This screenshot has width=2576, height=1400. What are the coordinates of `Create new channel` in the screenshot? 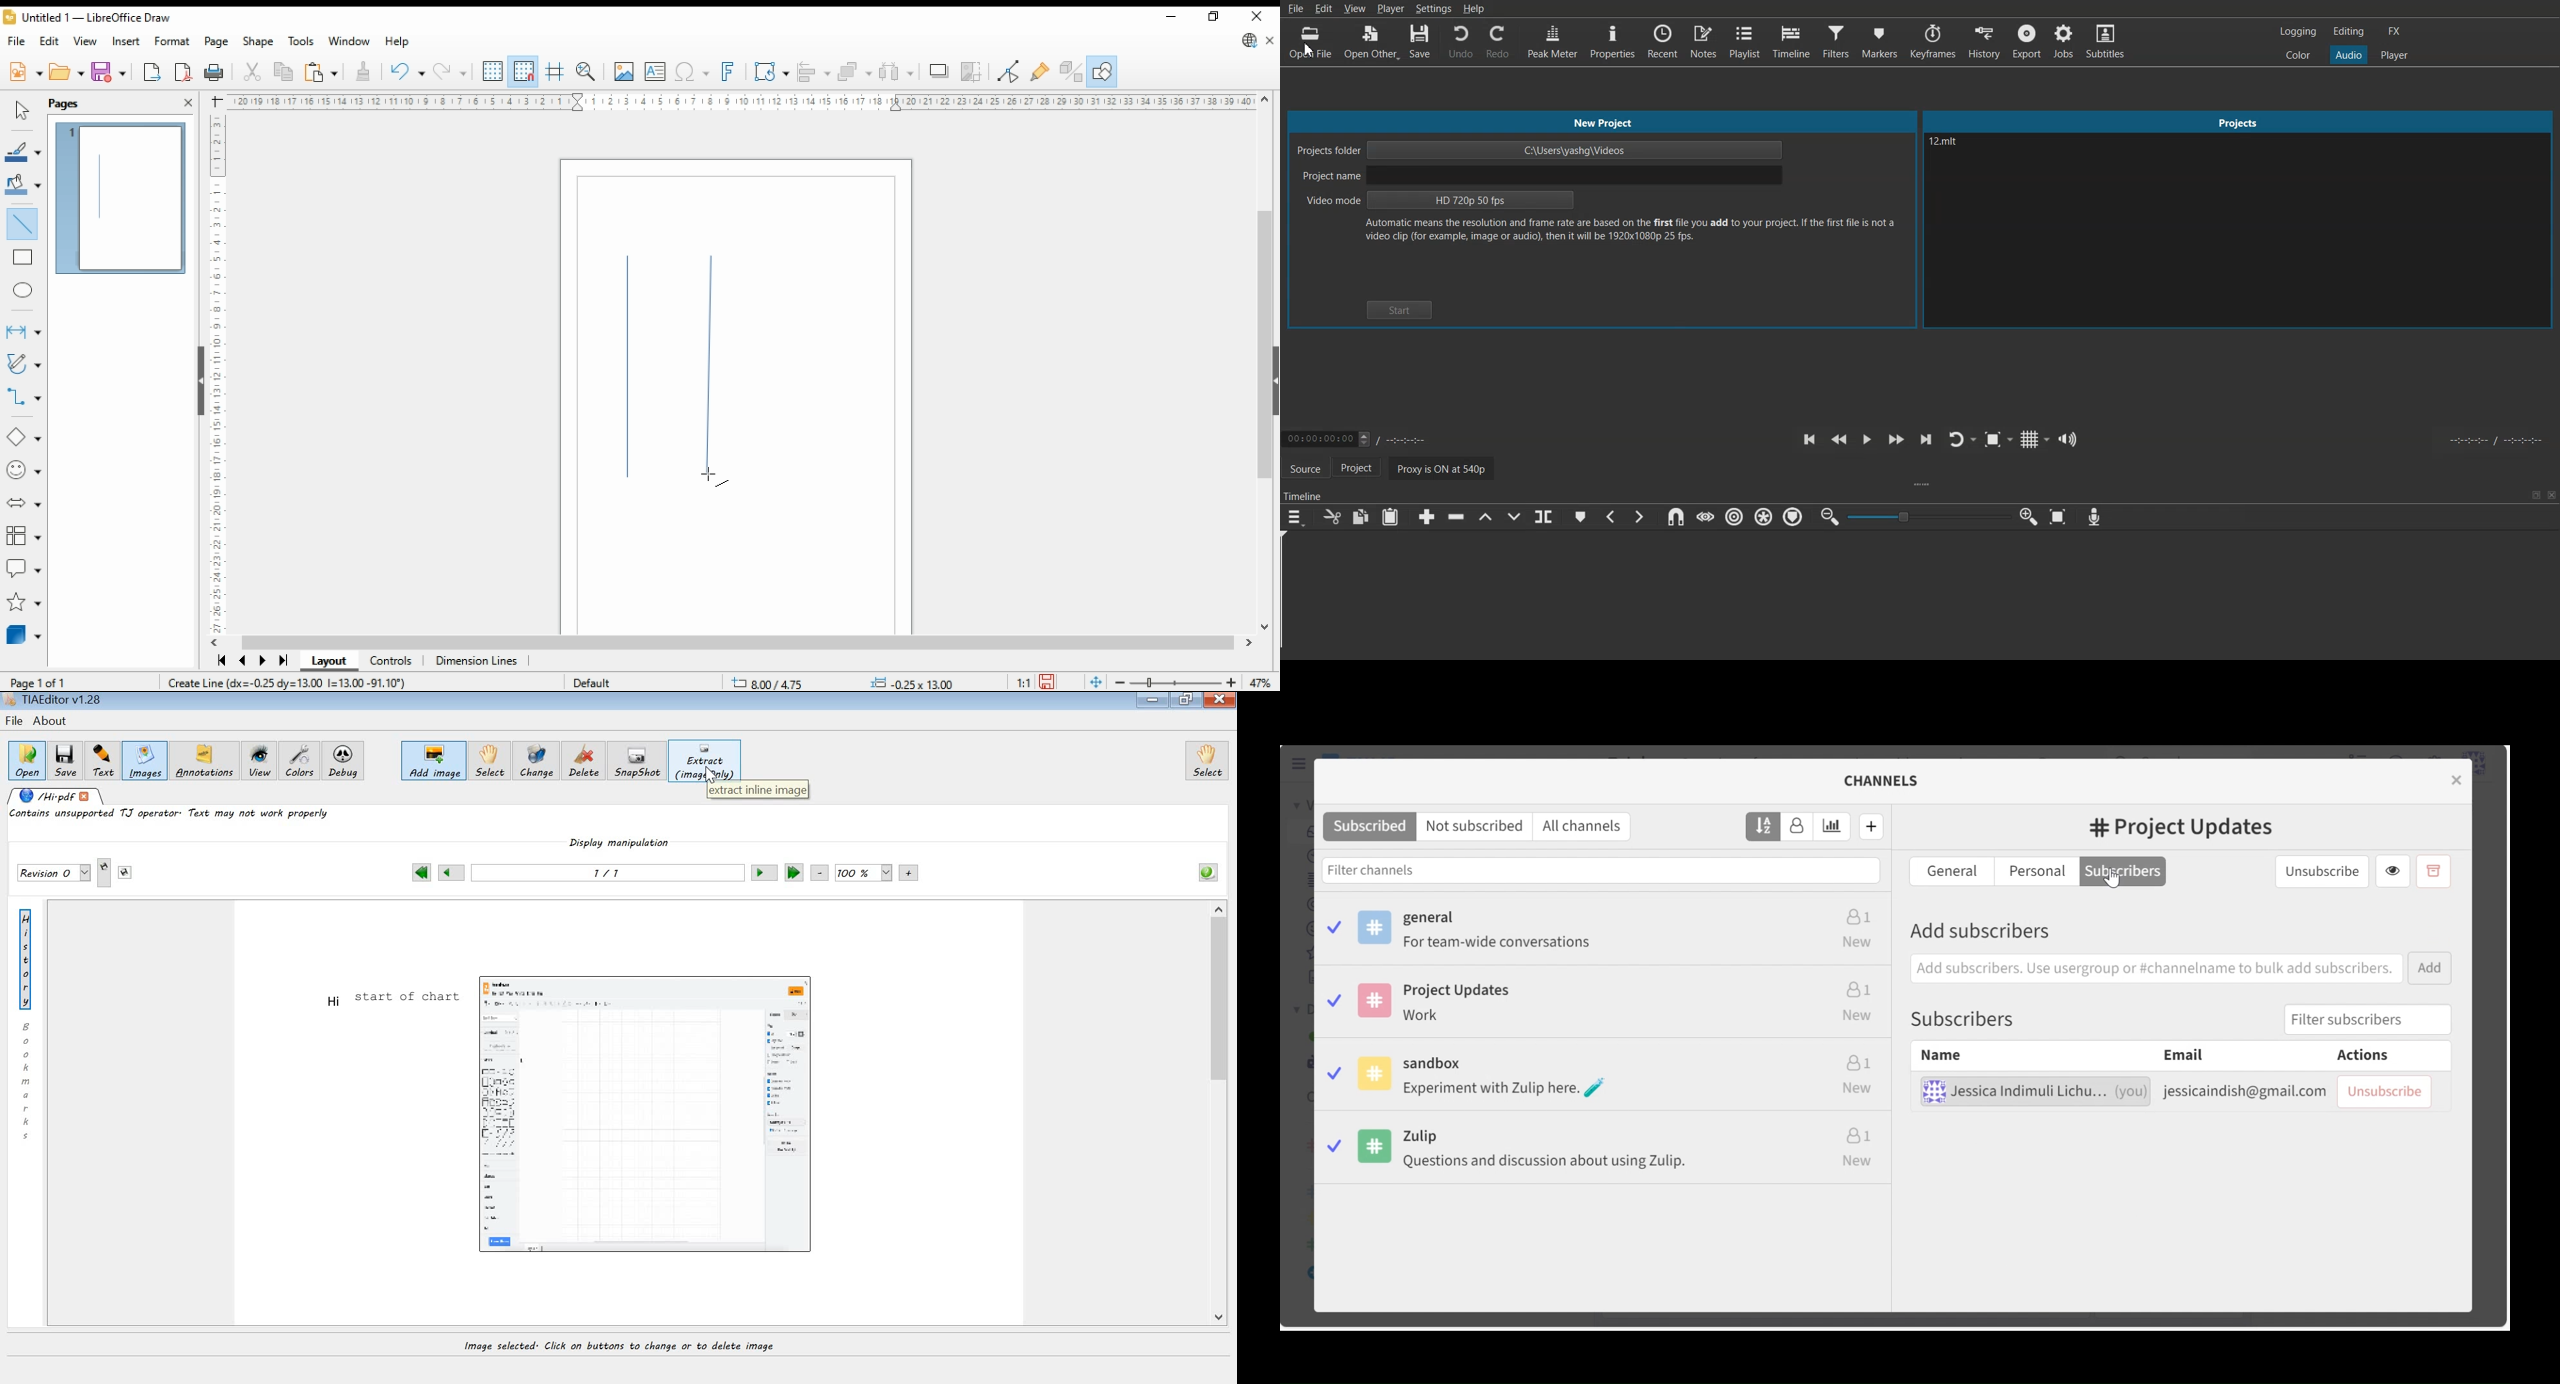 It's located at (1871, 827).